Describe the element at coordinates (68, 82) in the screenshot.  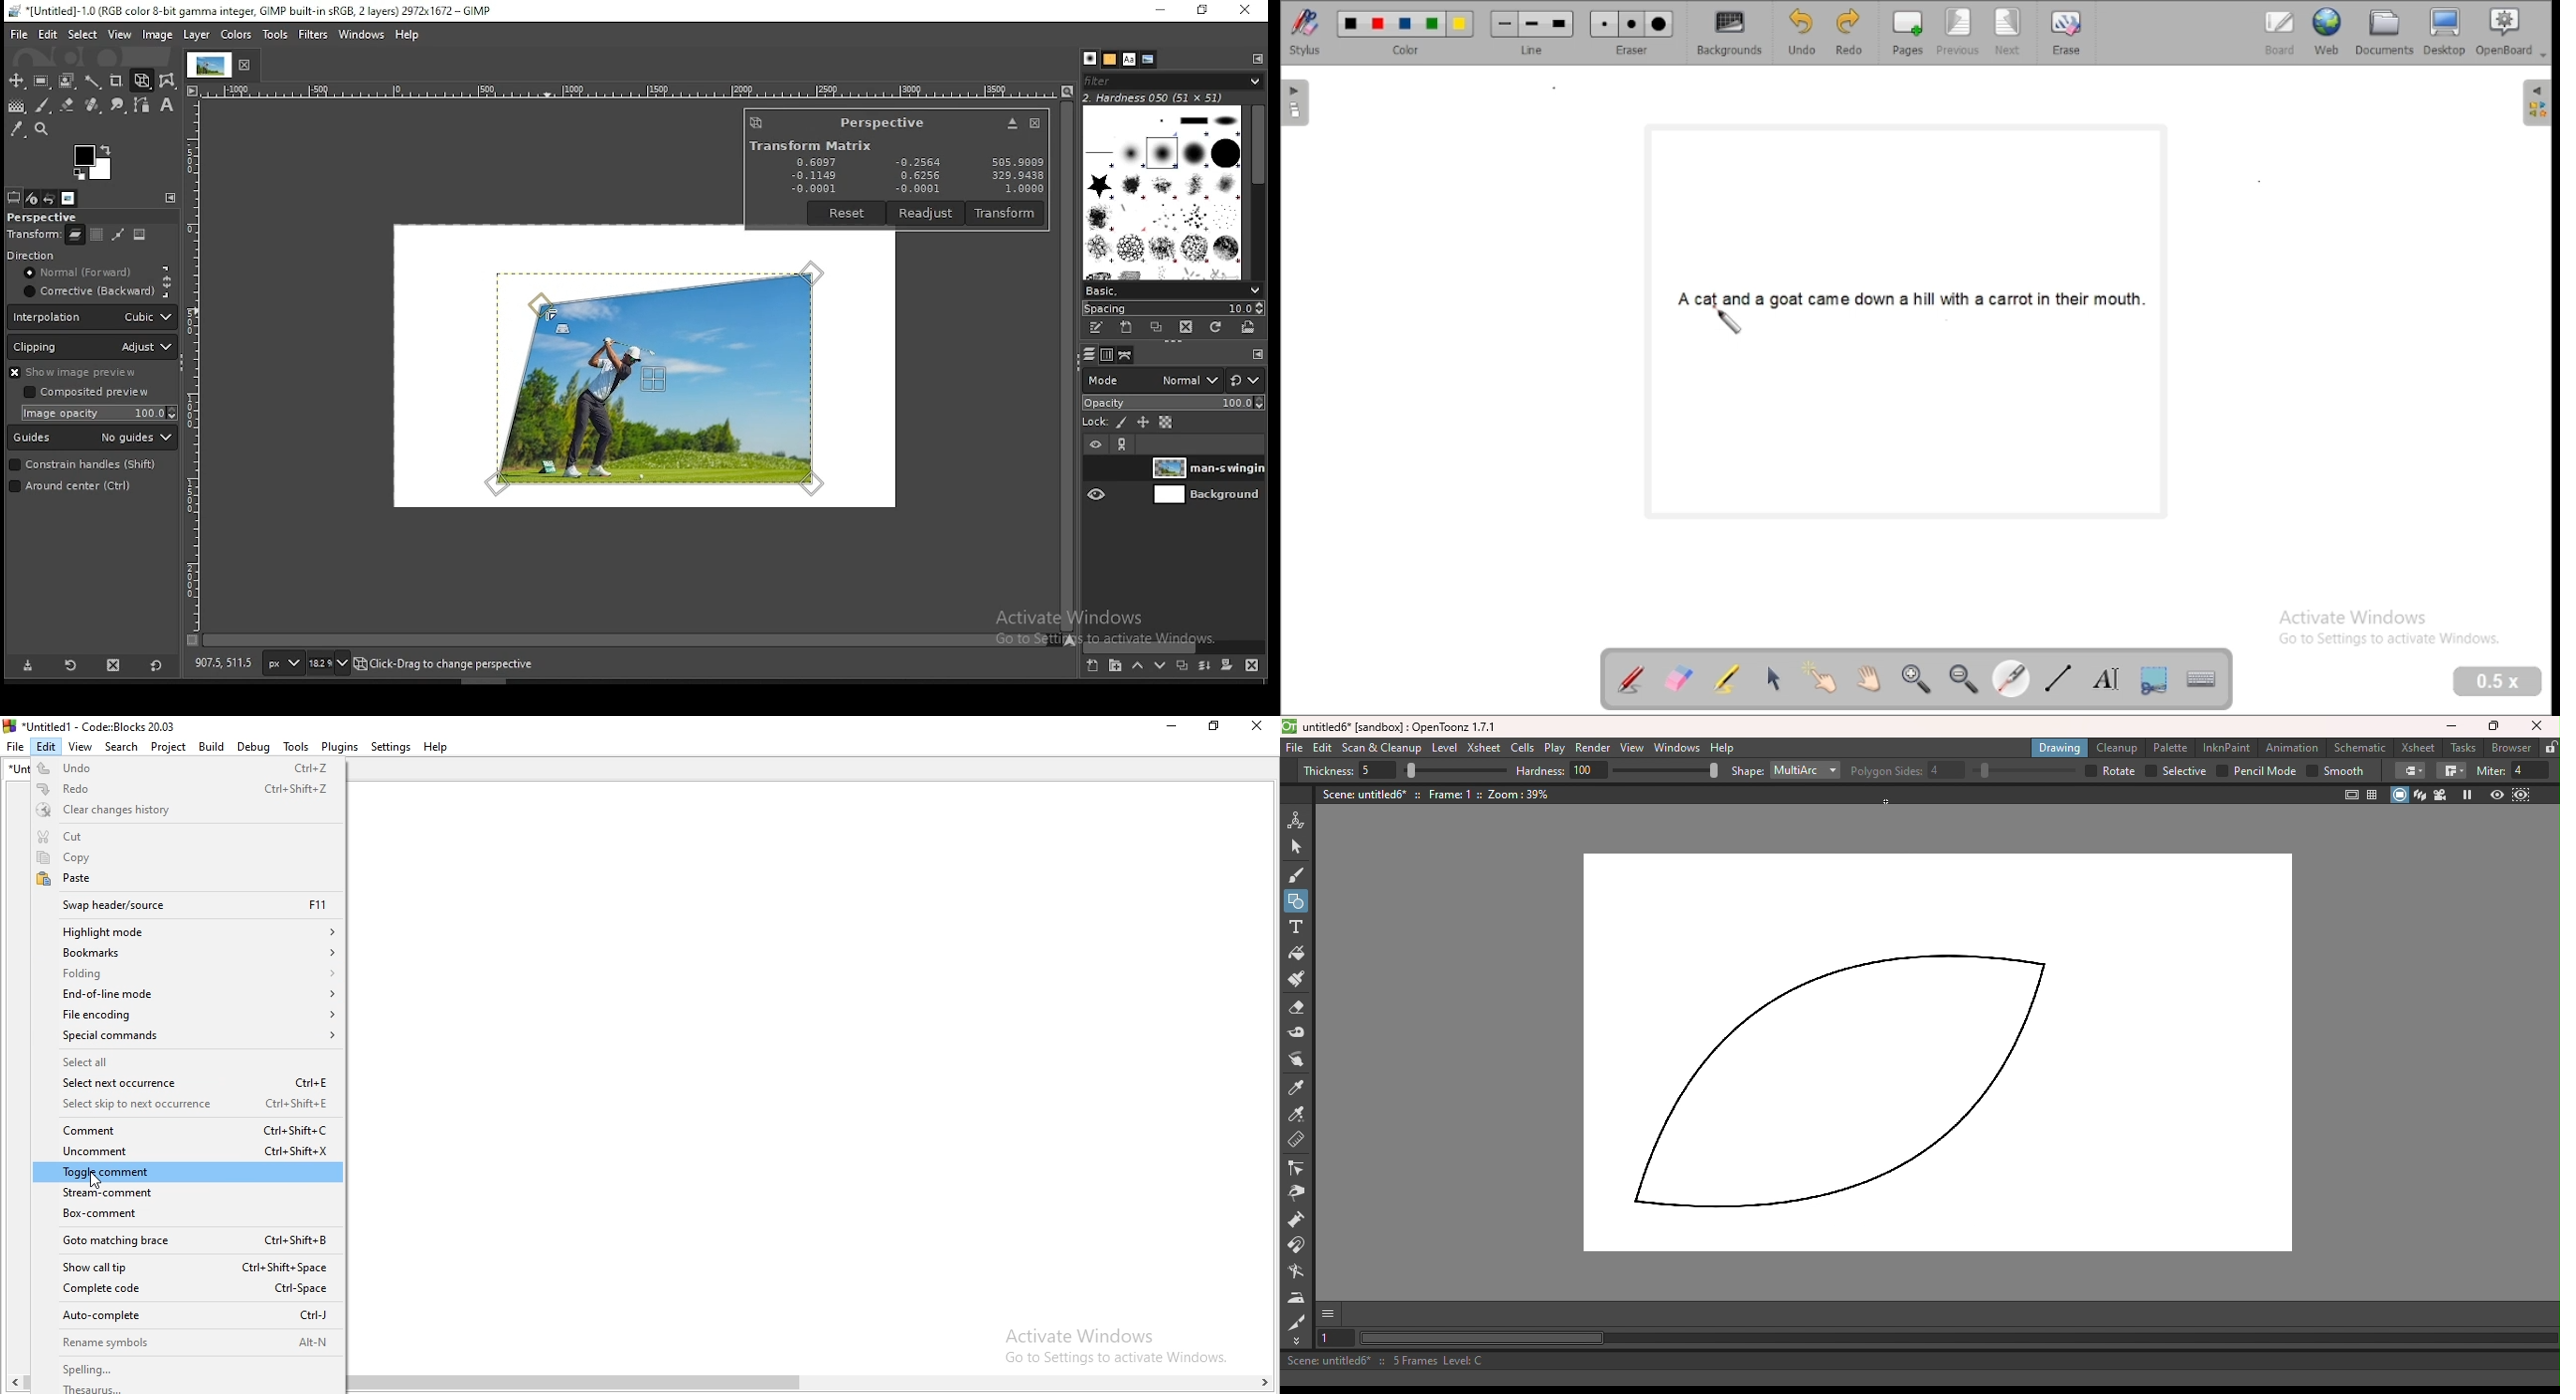
I see `foreground select tool` at that location.